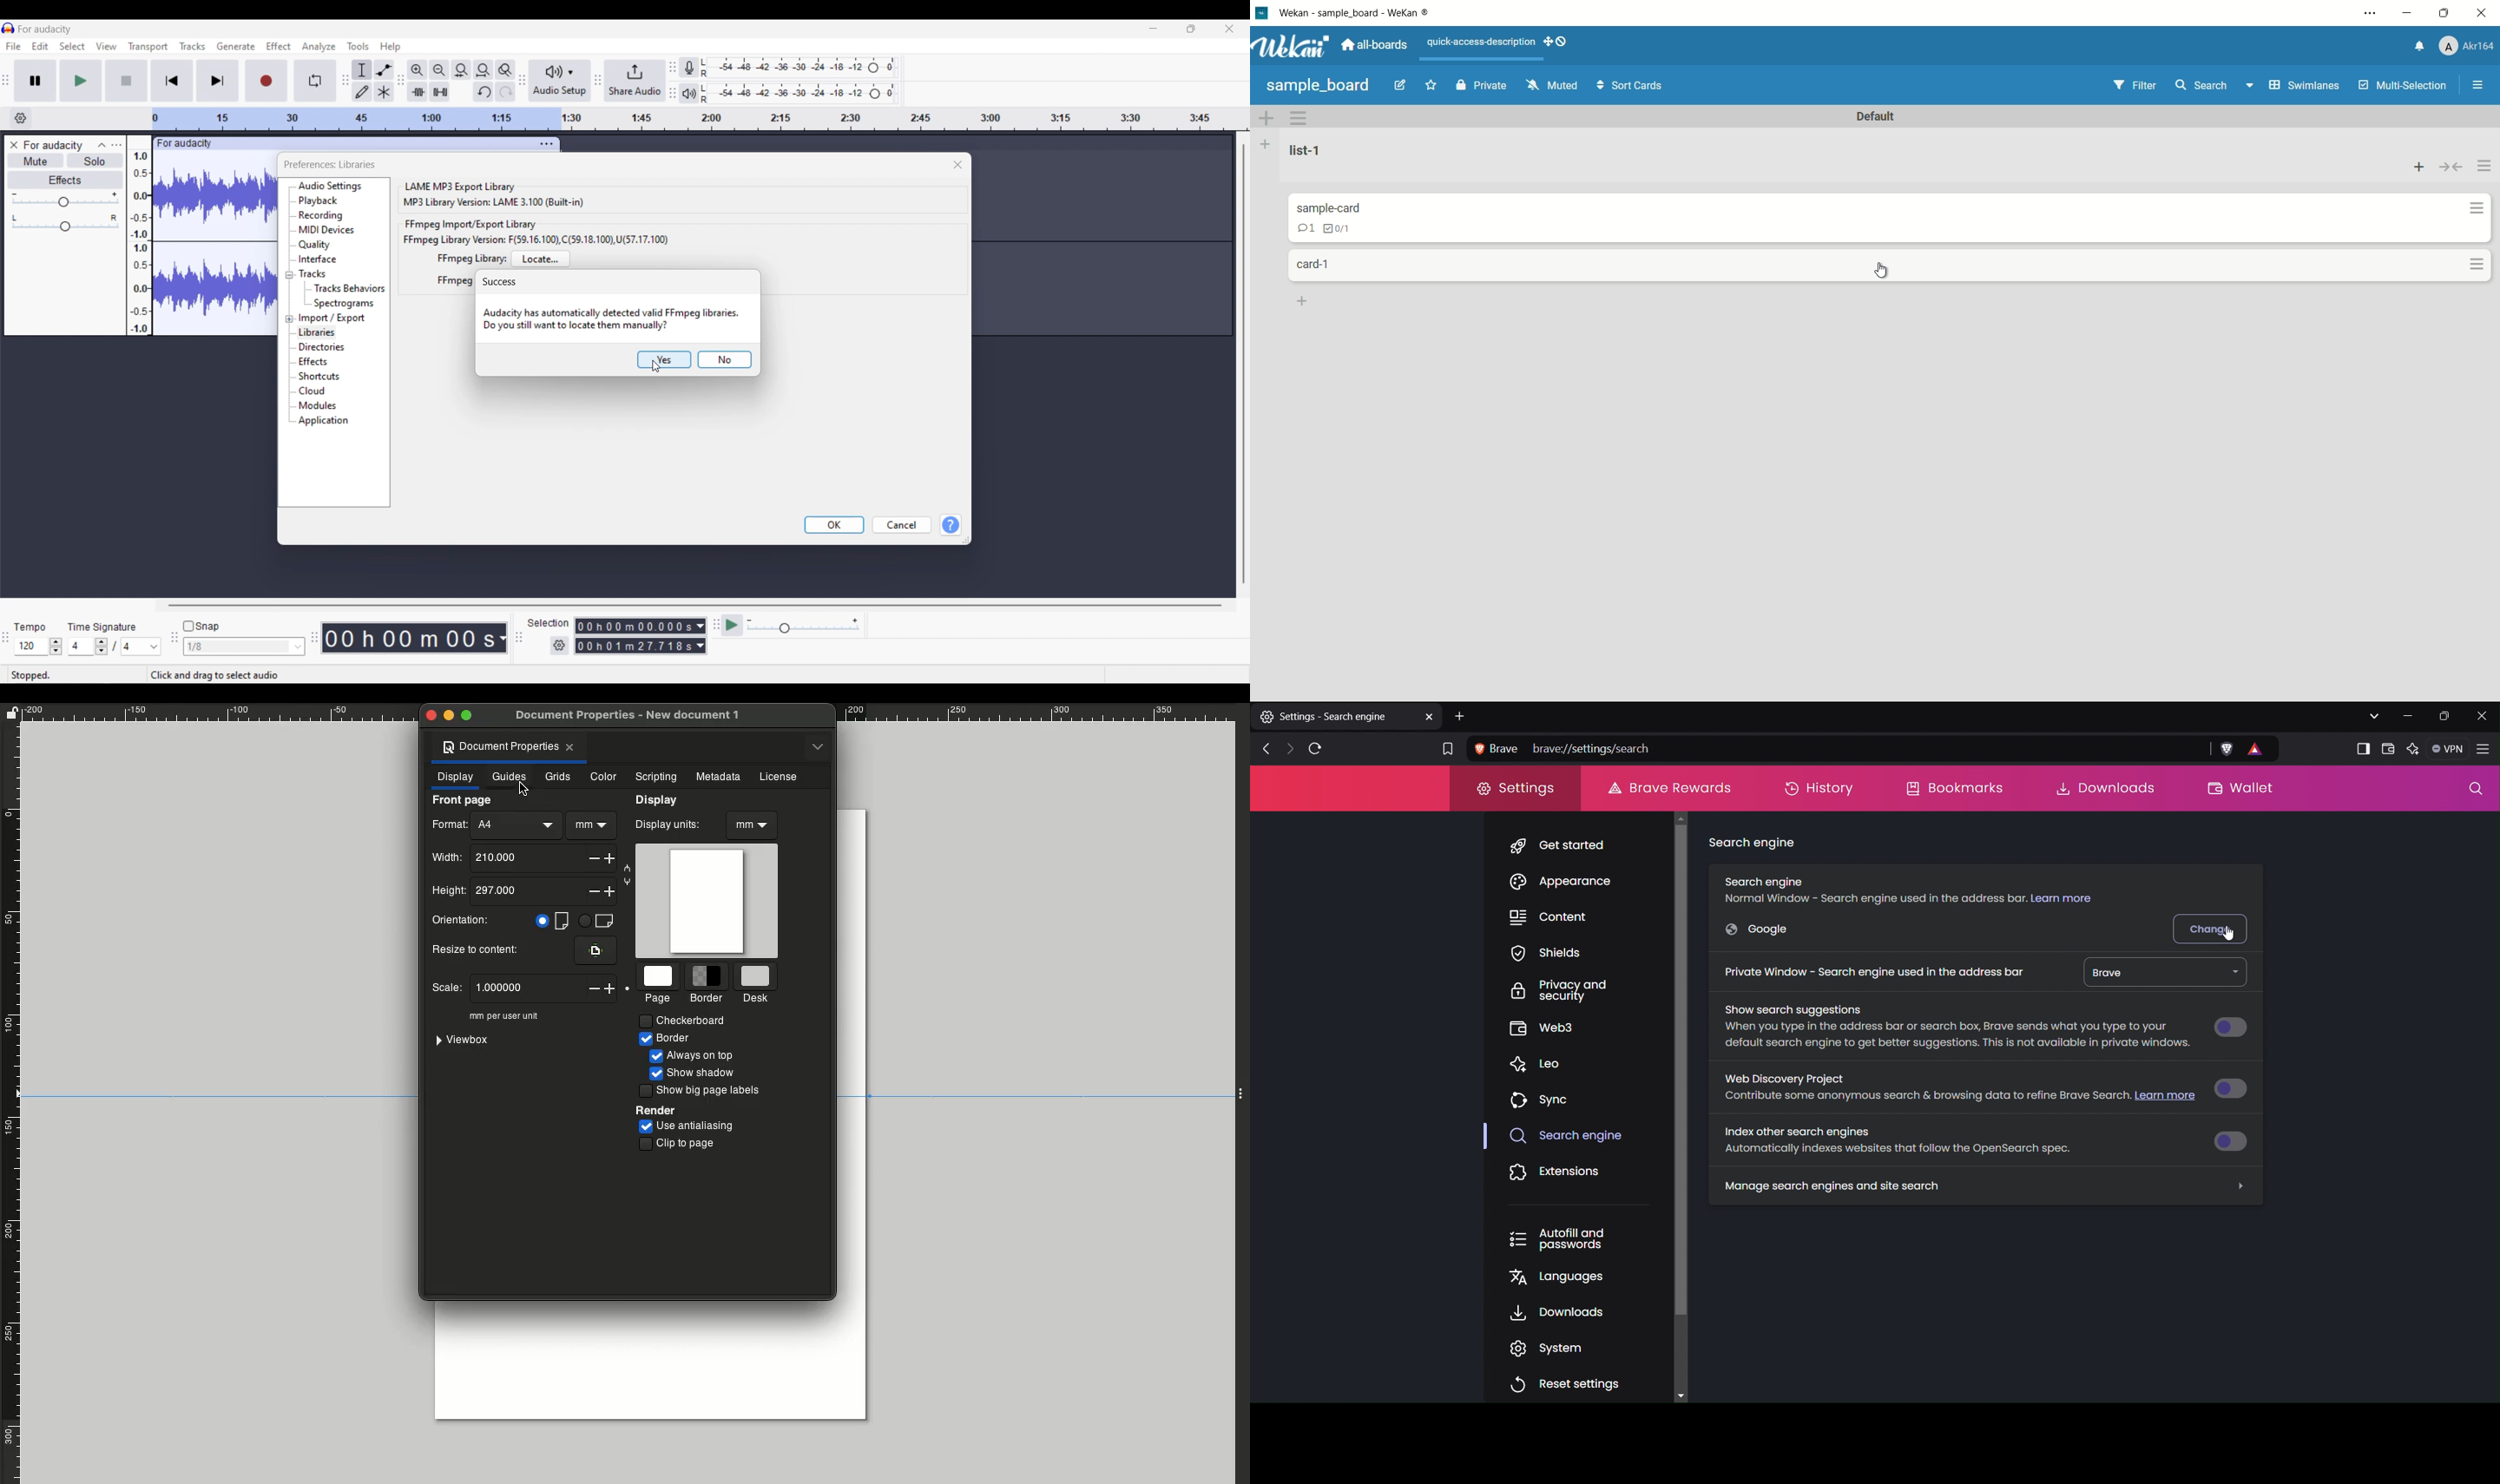  I want to click on muted, so click(1551, 85).